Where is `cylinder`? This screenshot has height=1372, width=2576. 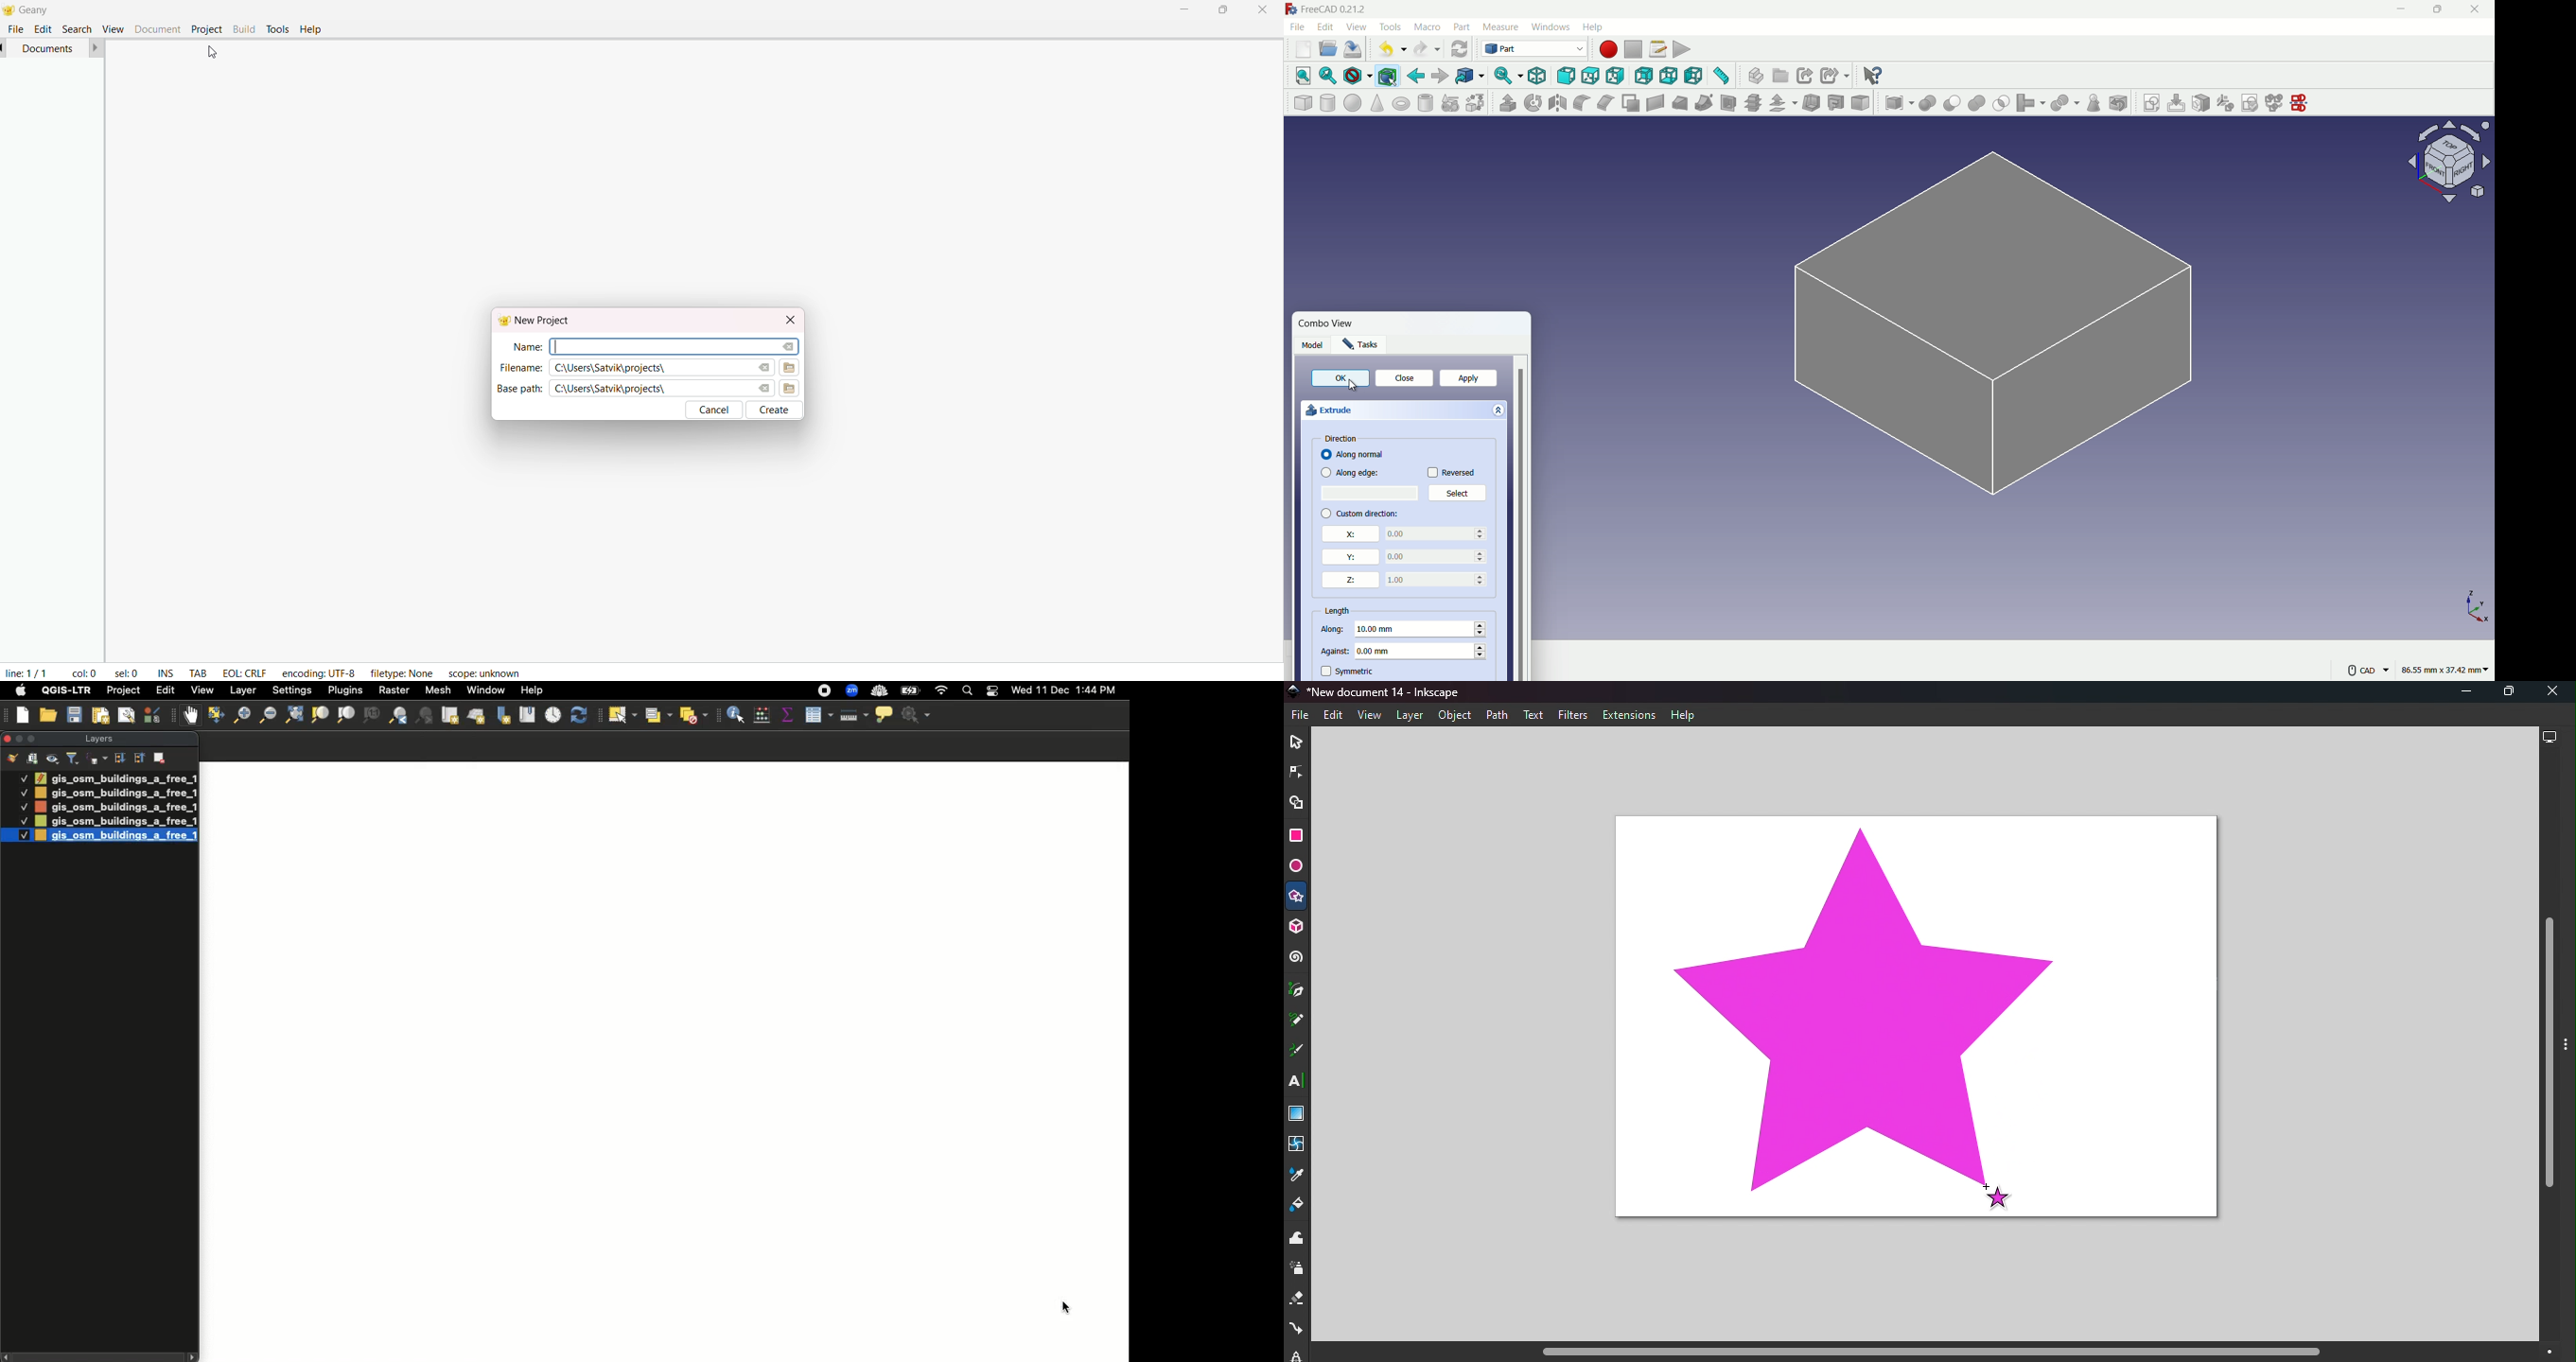
cylinder is located at coordinates (1328, 103).